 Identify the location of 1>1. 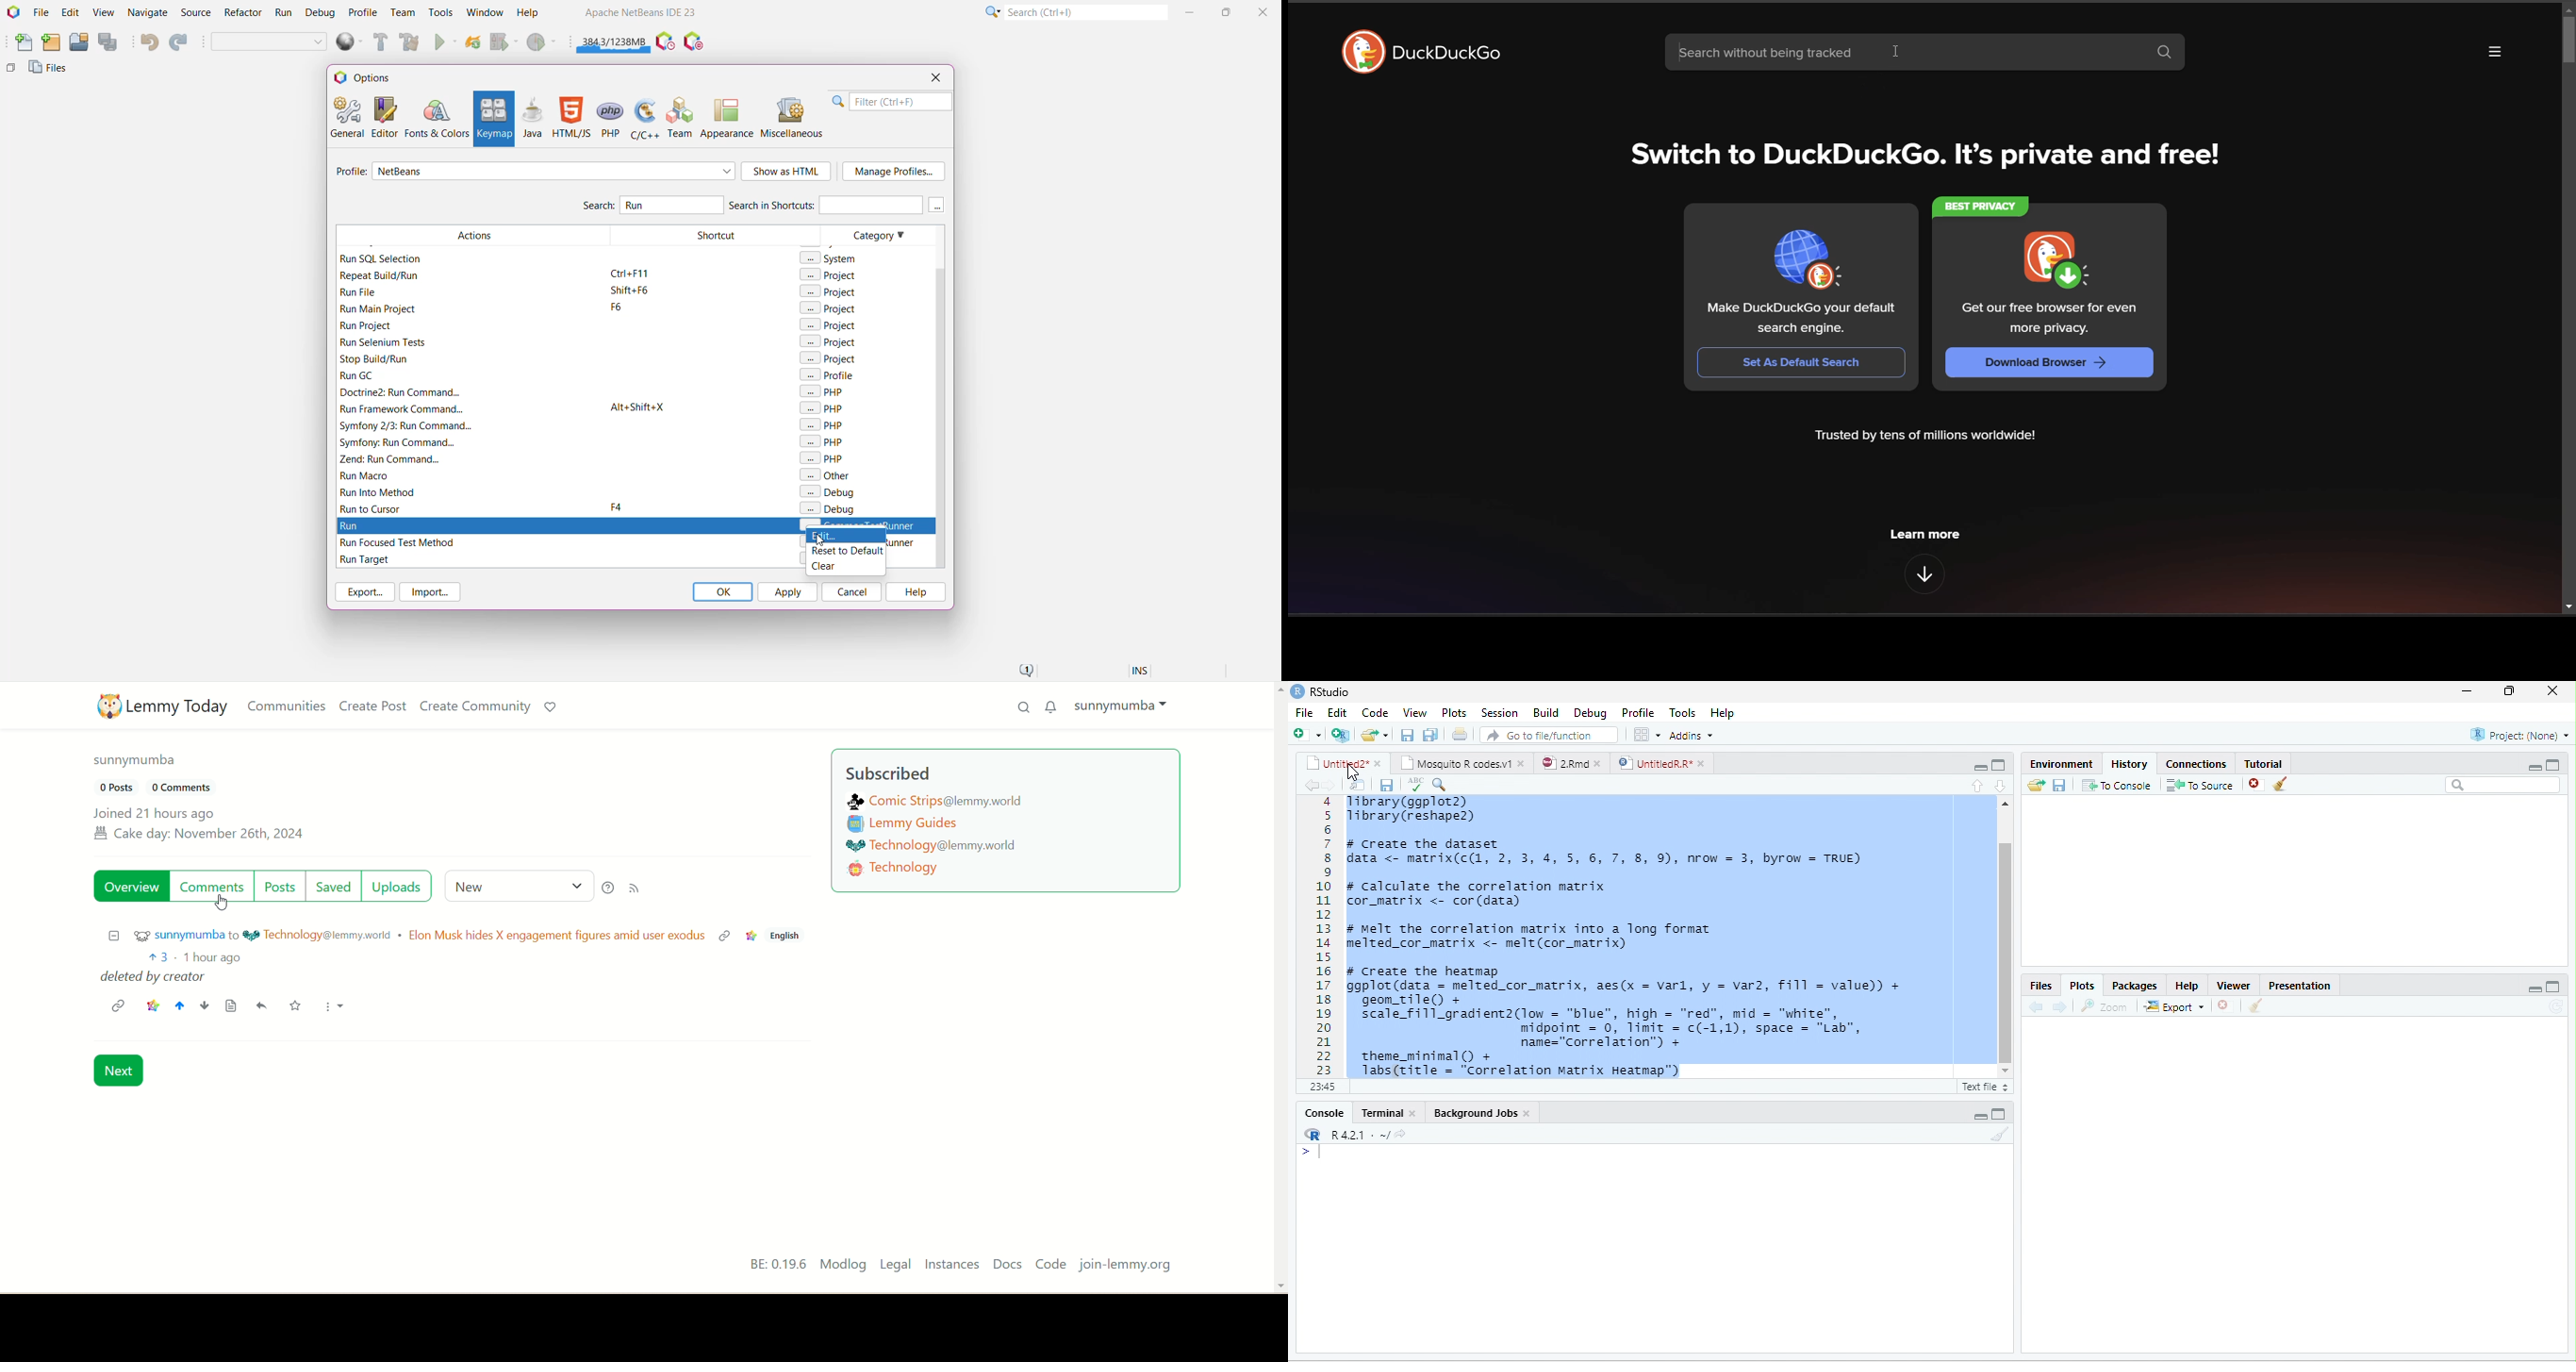
(1321, 1086).